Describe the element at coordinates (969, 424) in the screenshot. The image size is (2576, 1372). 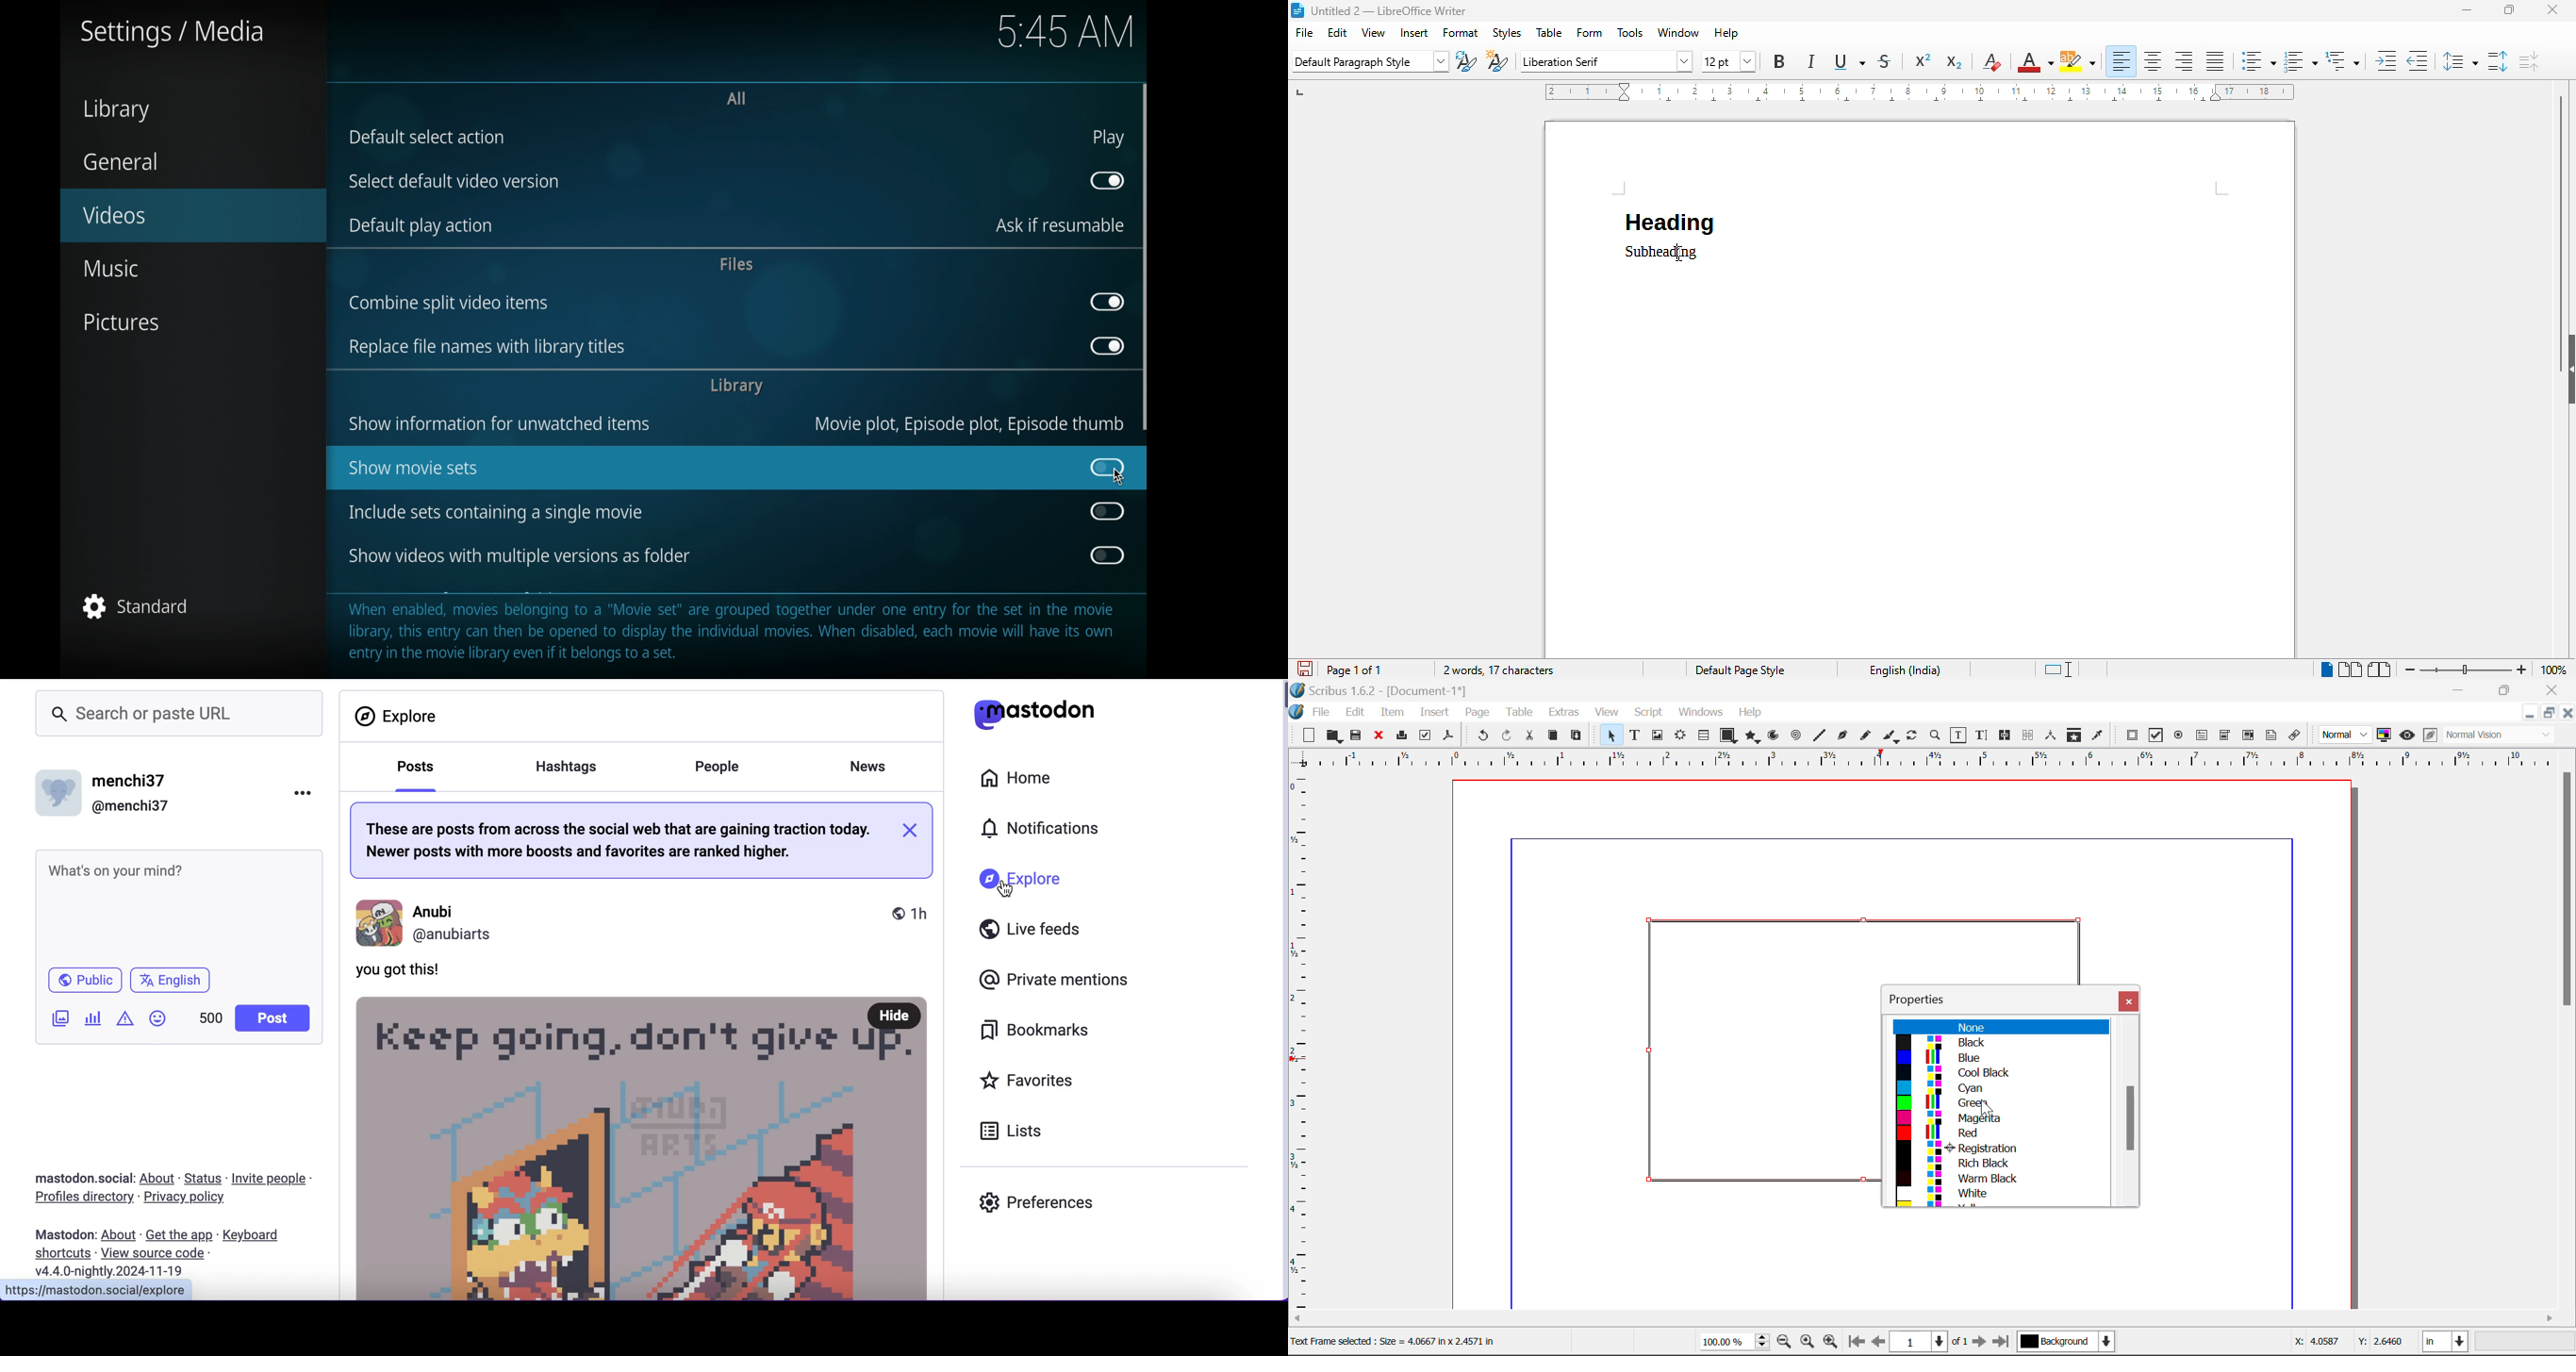
I see `movie plot` at that location.